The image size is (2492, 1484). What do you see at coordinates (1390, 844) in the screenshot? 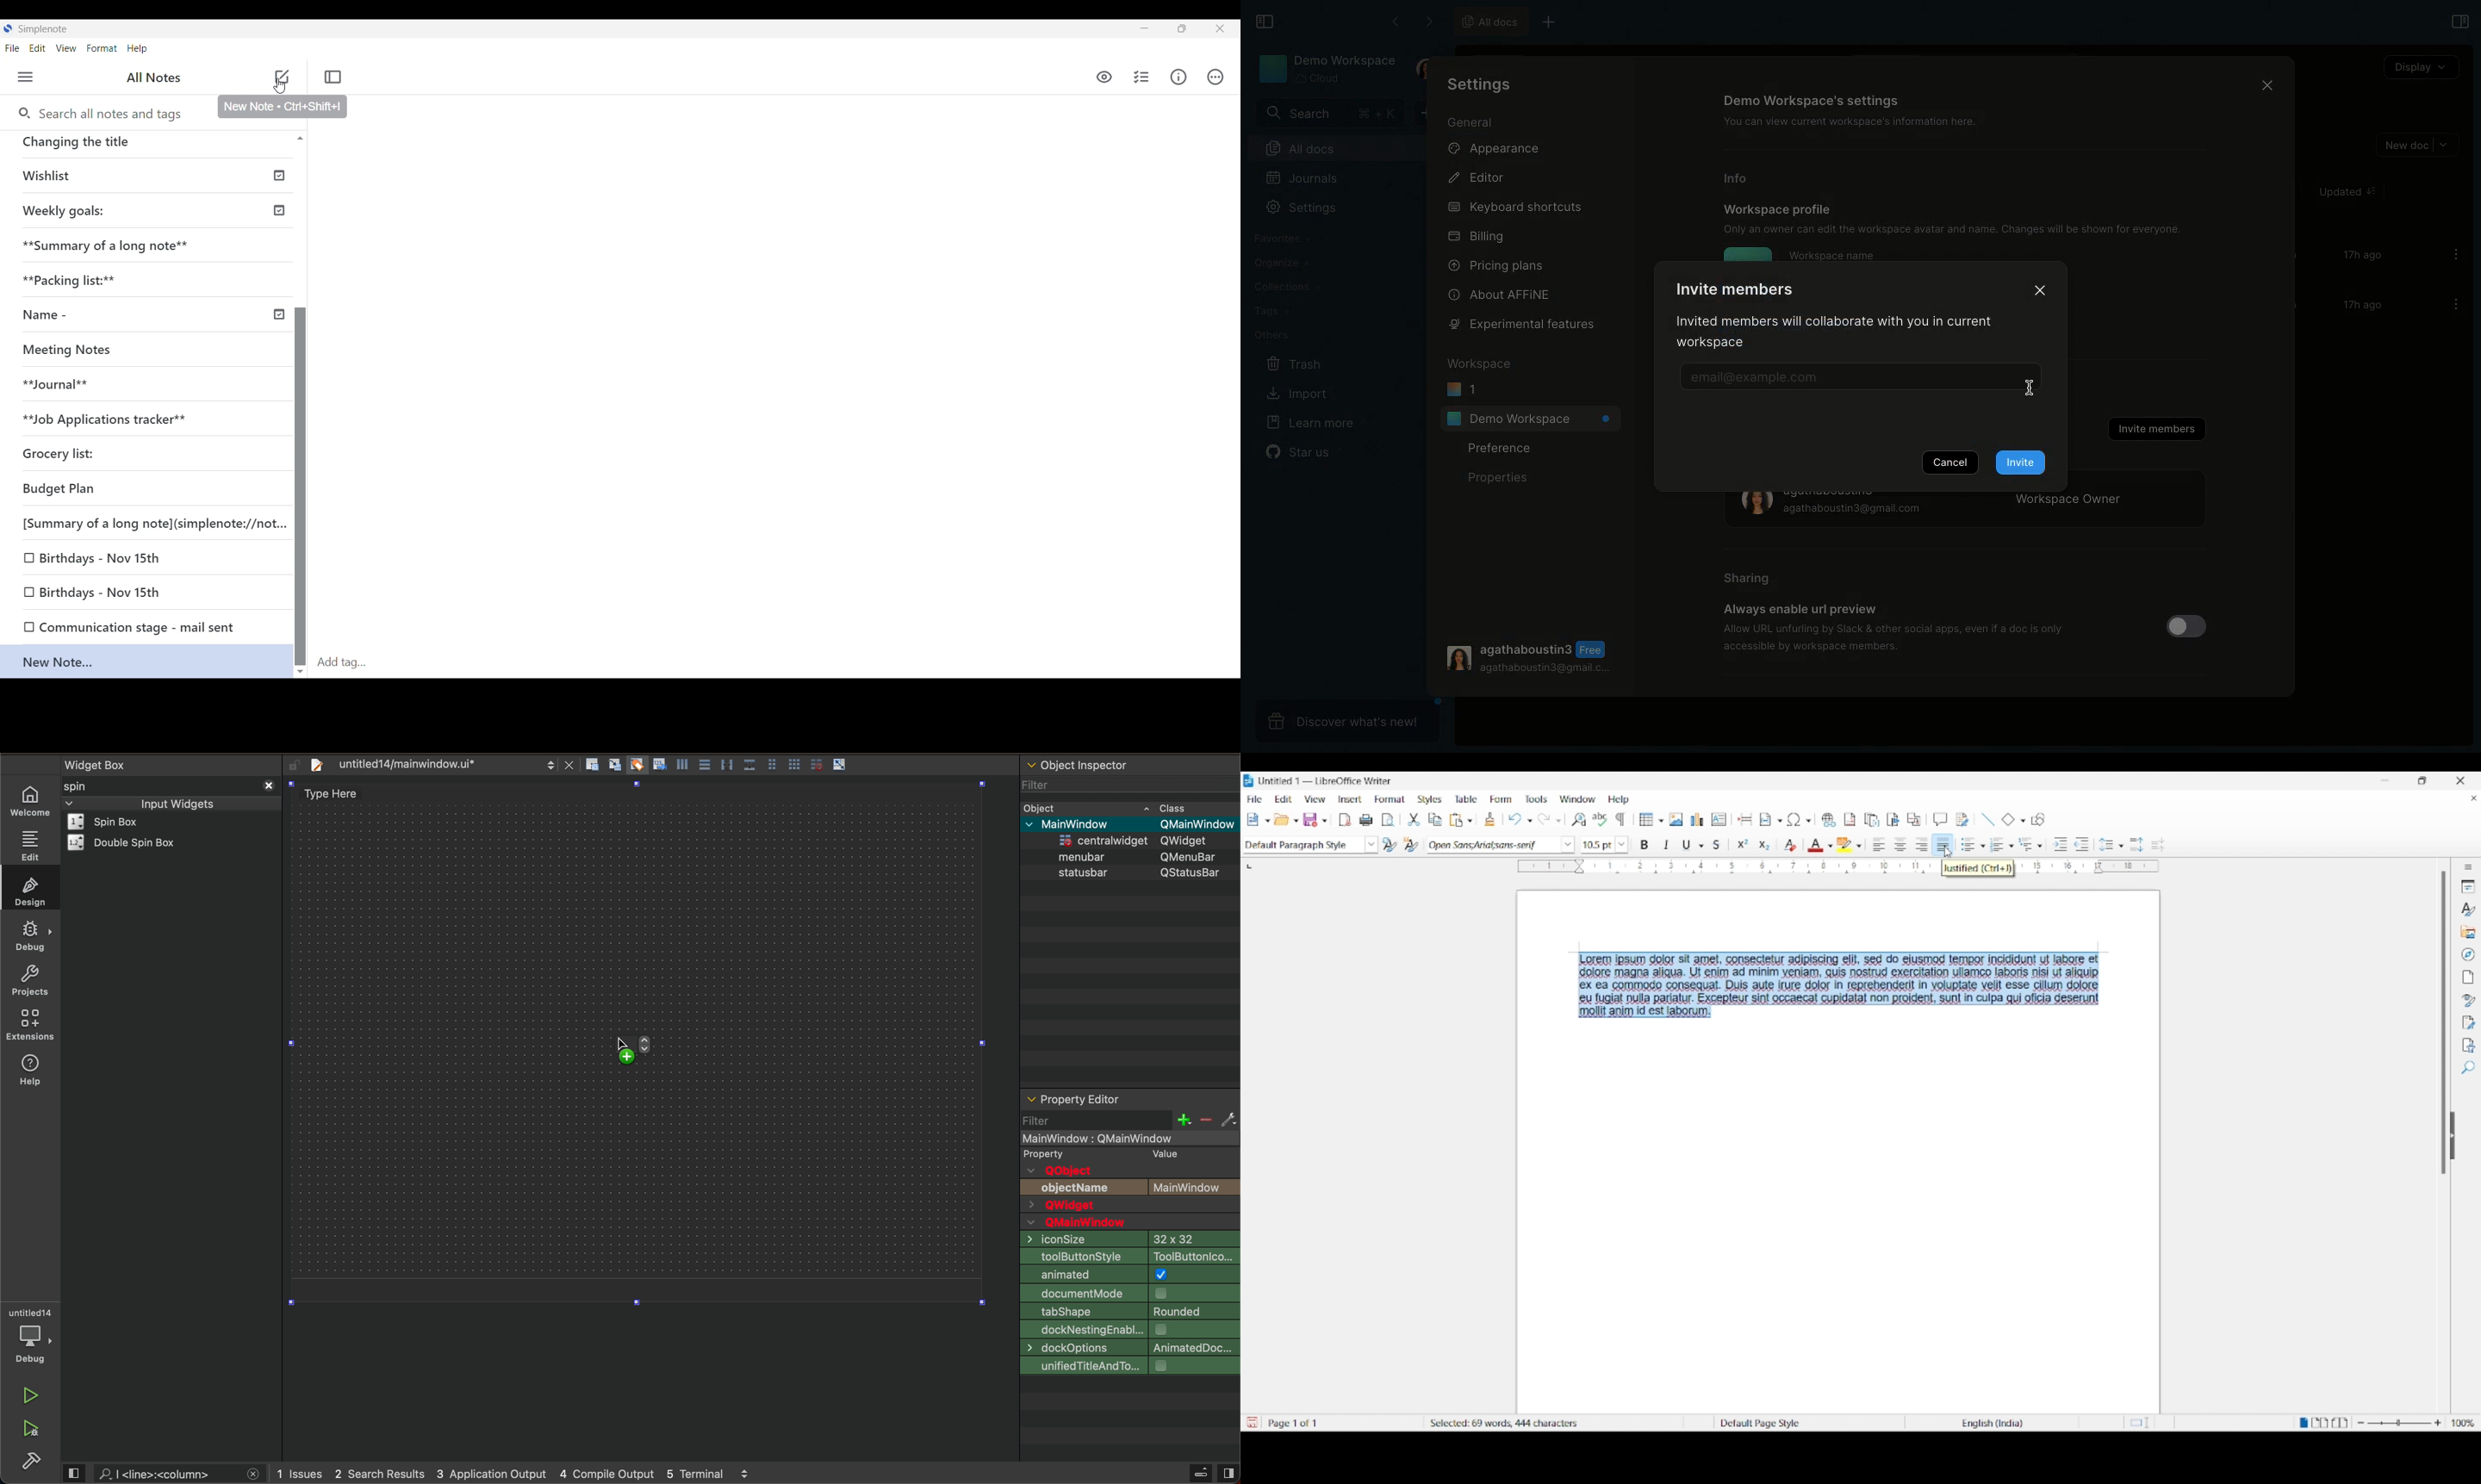
I see `Update selected style` at bounding box center [1390, 844].